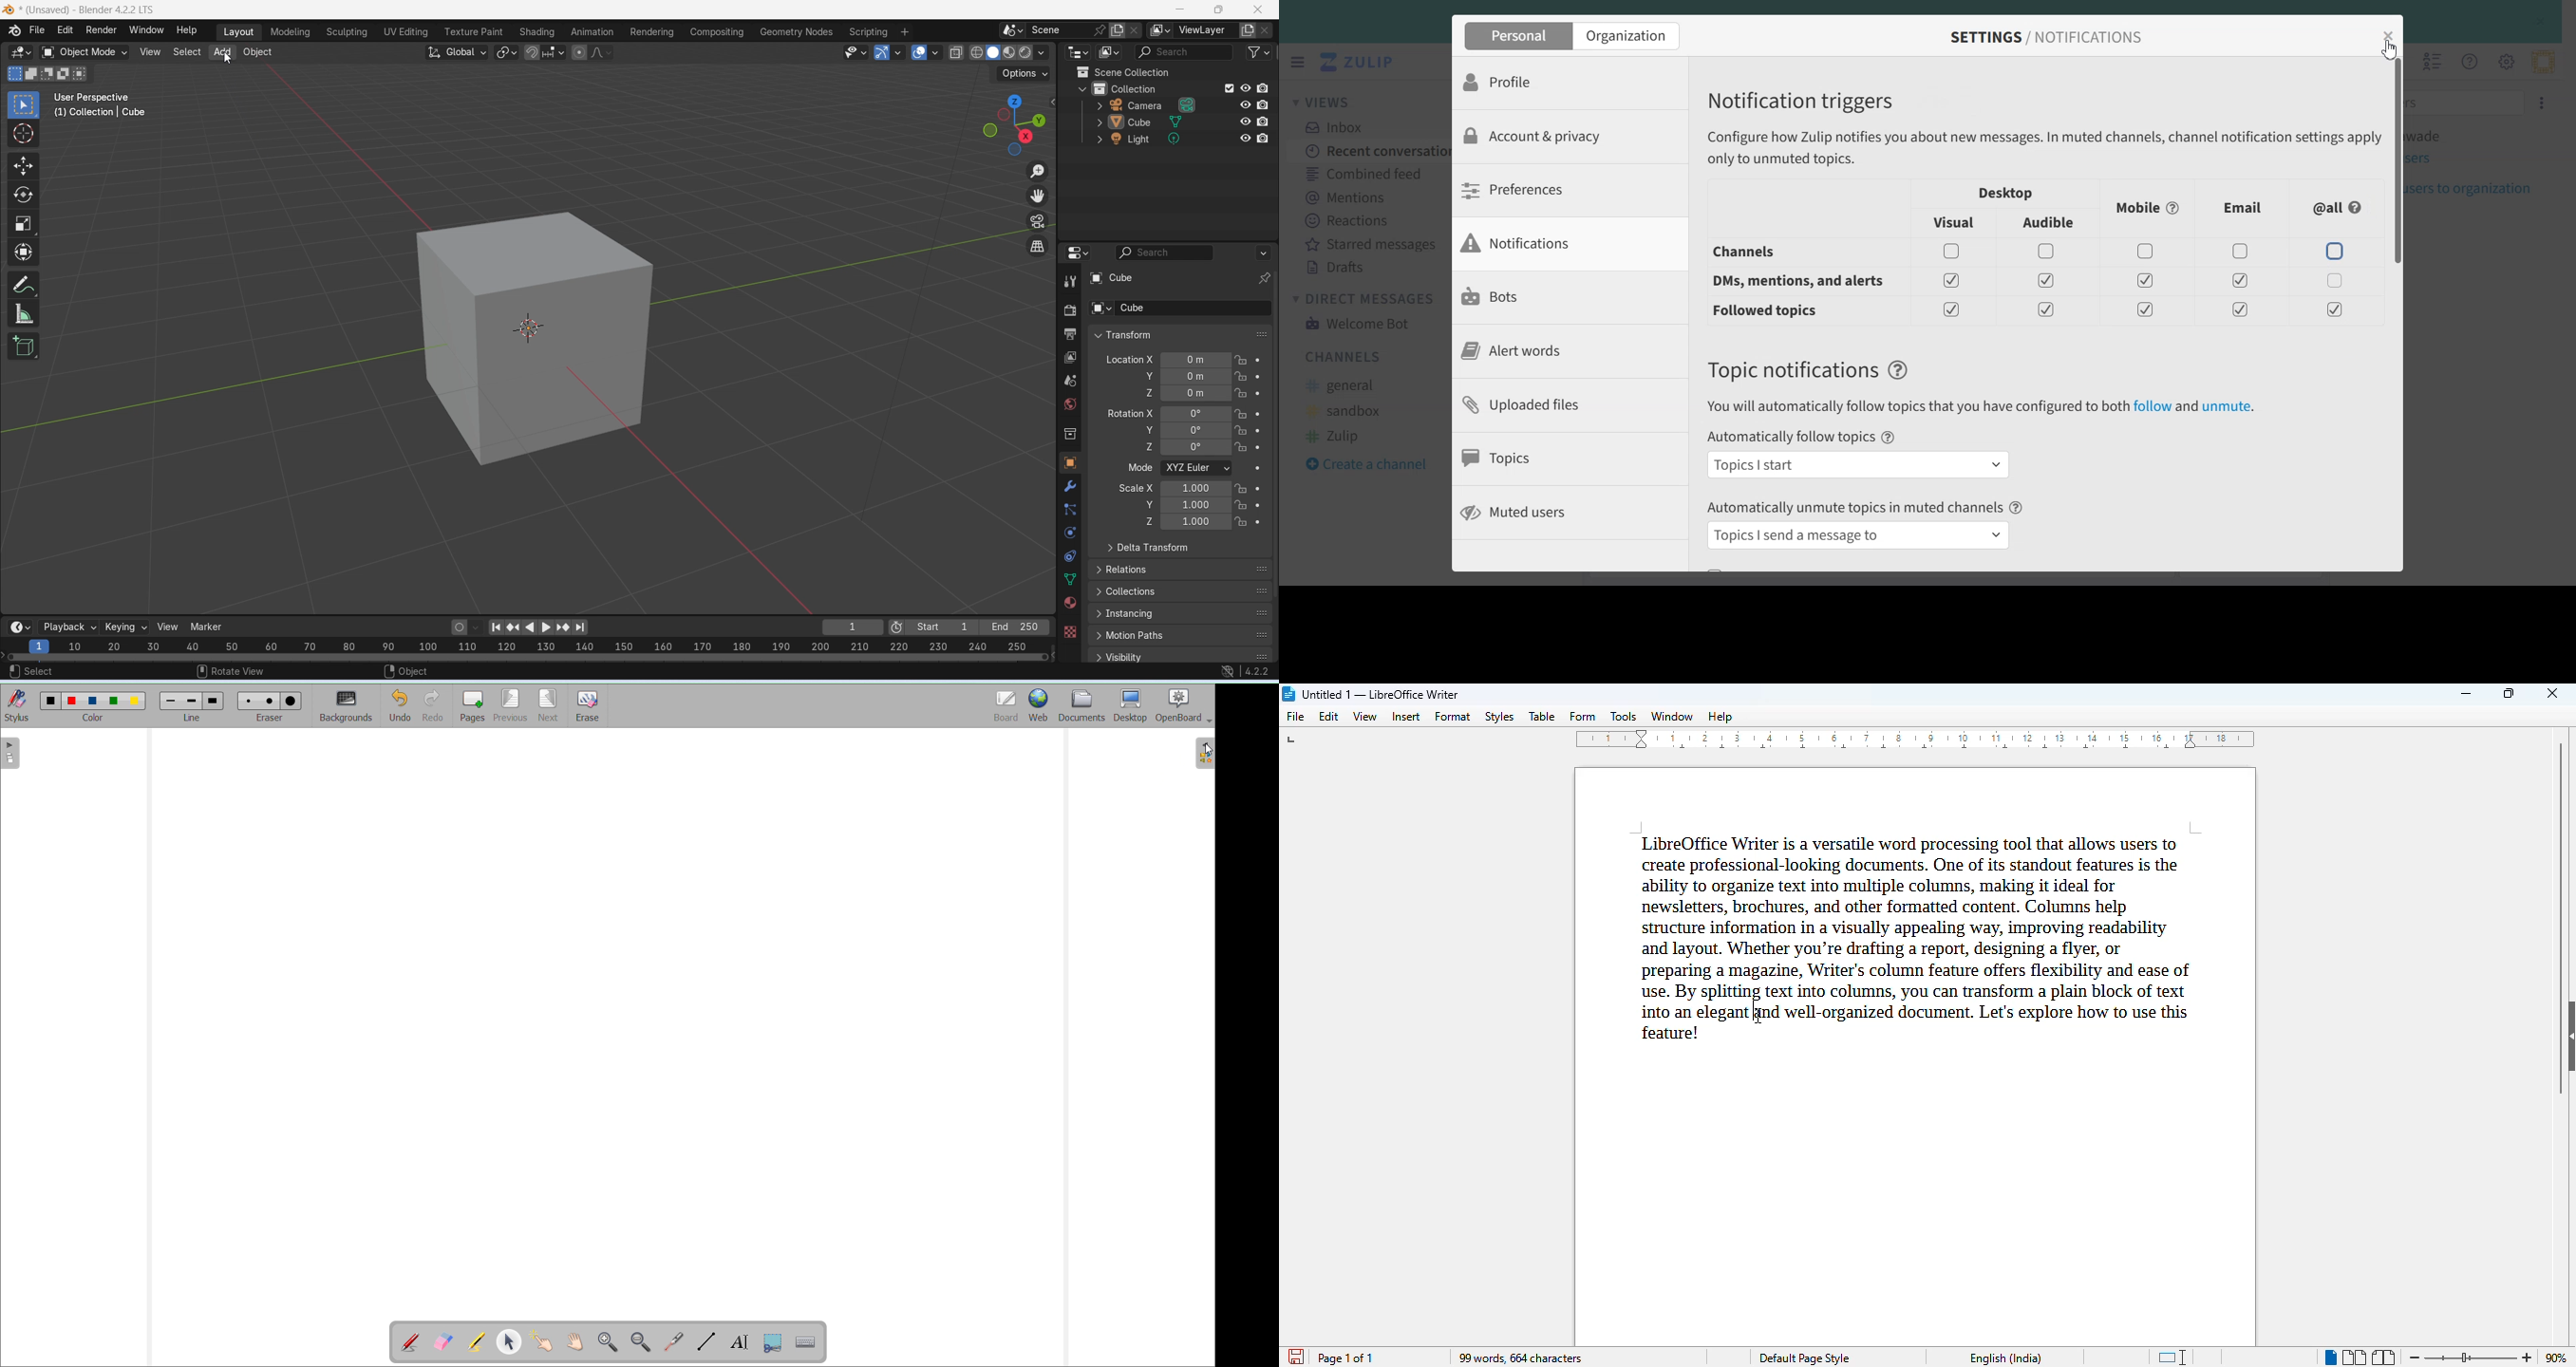 This screenshot has height=1372, width=2576. What do you see at coordinates (1039, 246) in the screenshot?
I see `Switch the current view` at bounding box center [1039, 246].